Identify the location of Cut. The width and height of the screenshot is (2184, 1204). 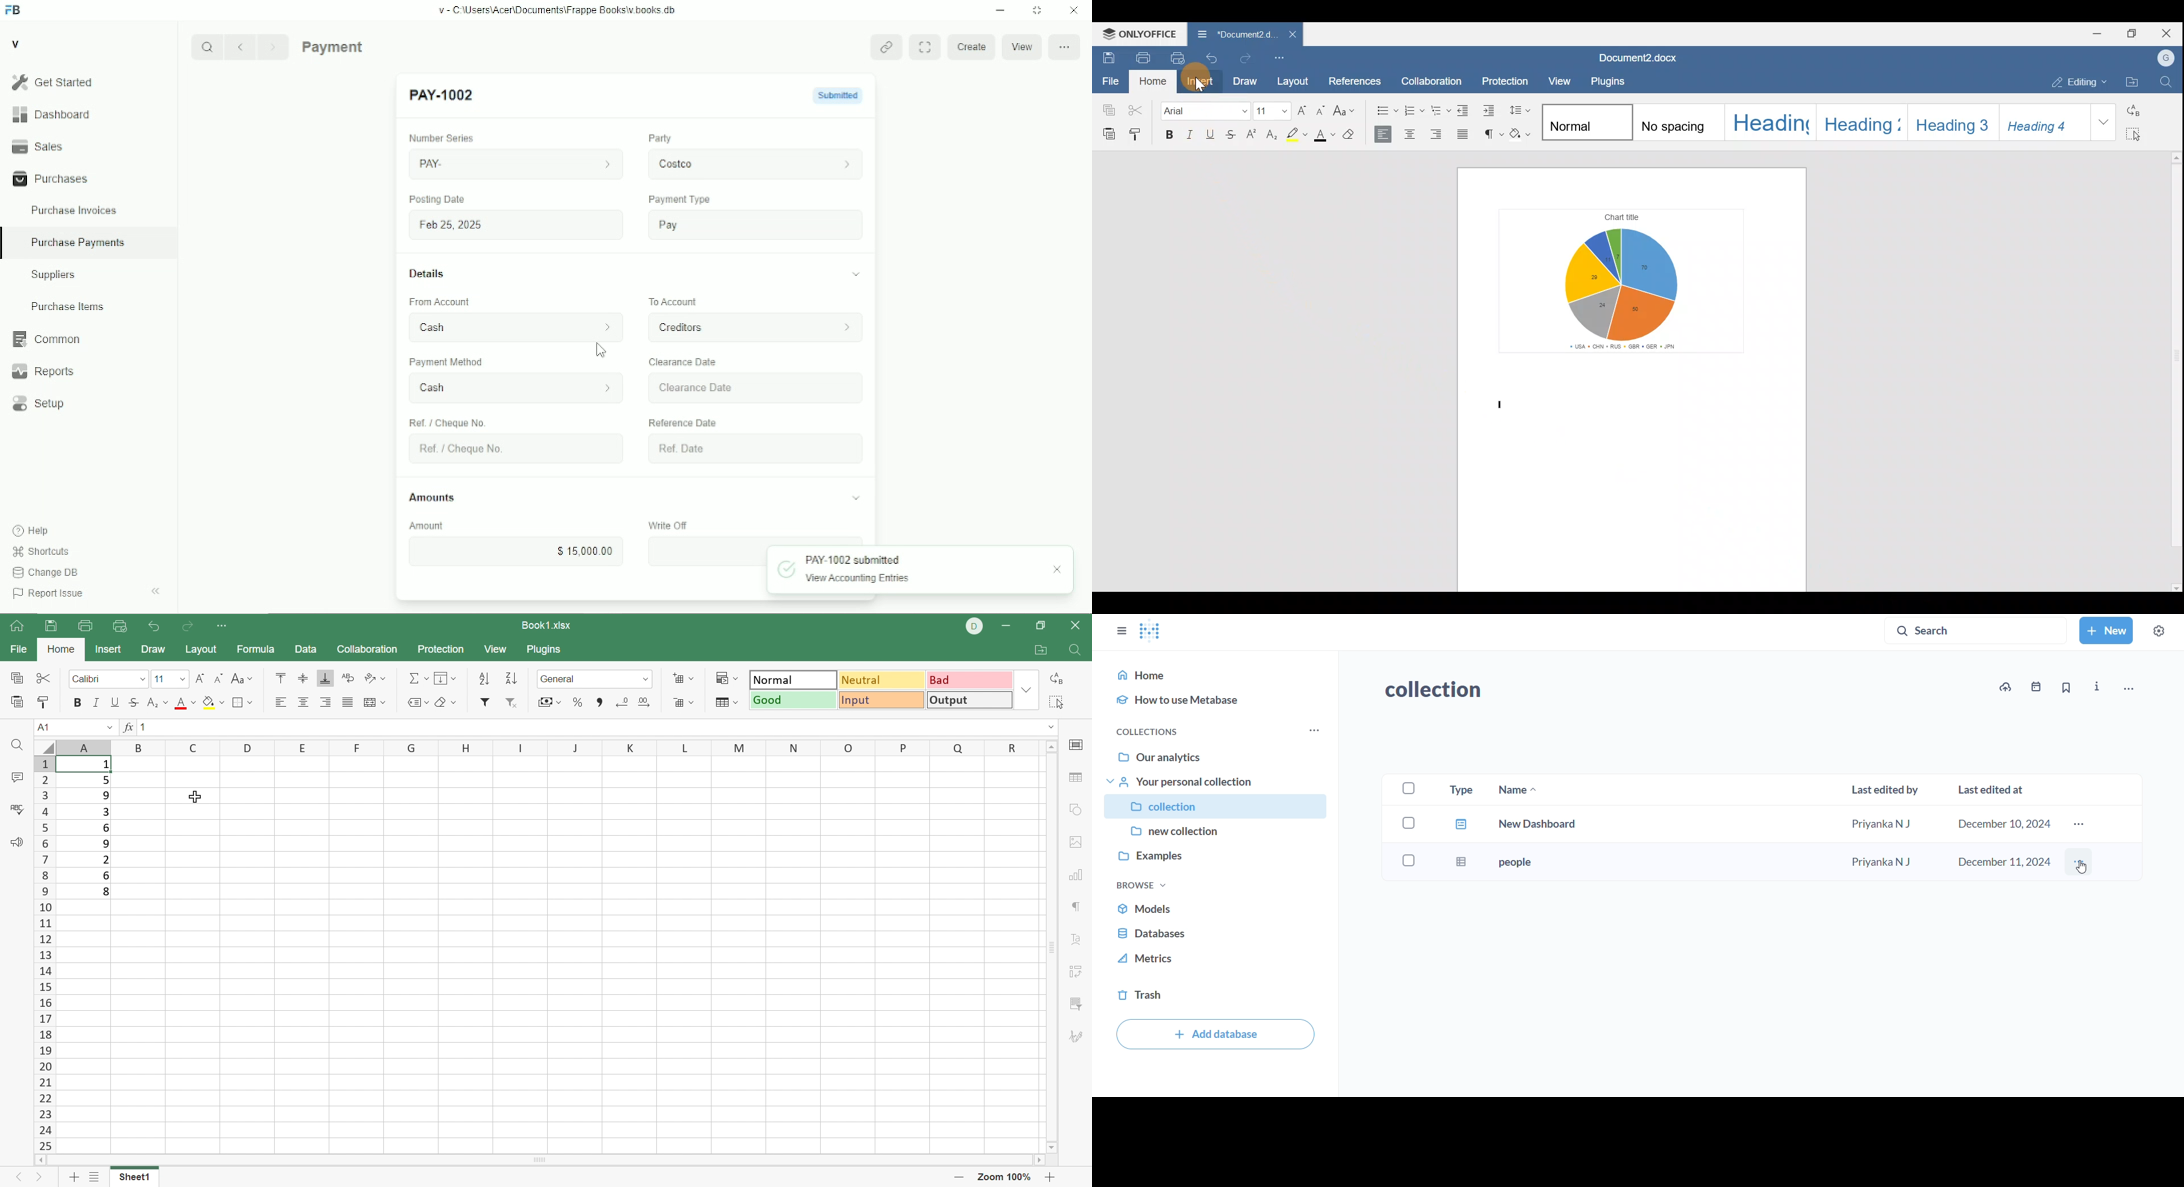
(45, 677).